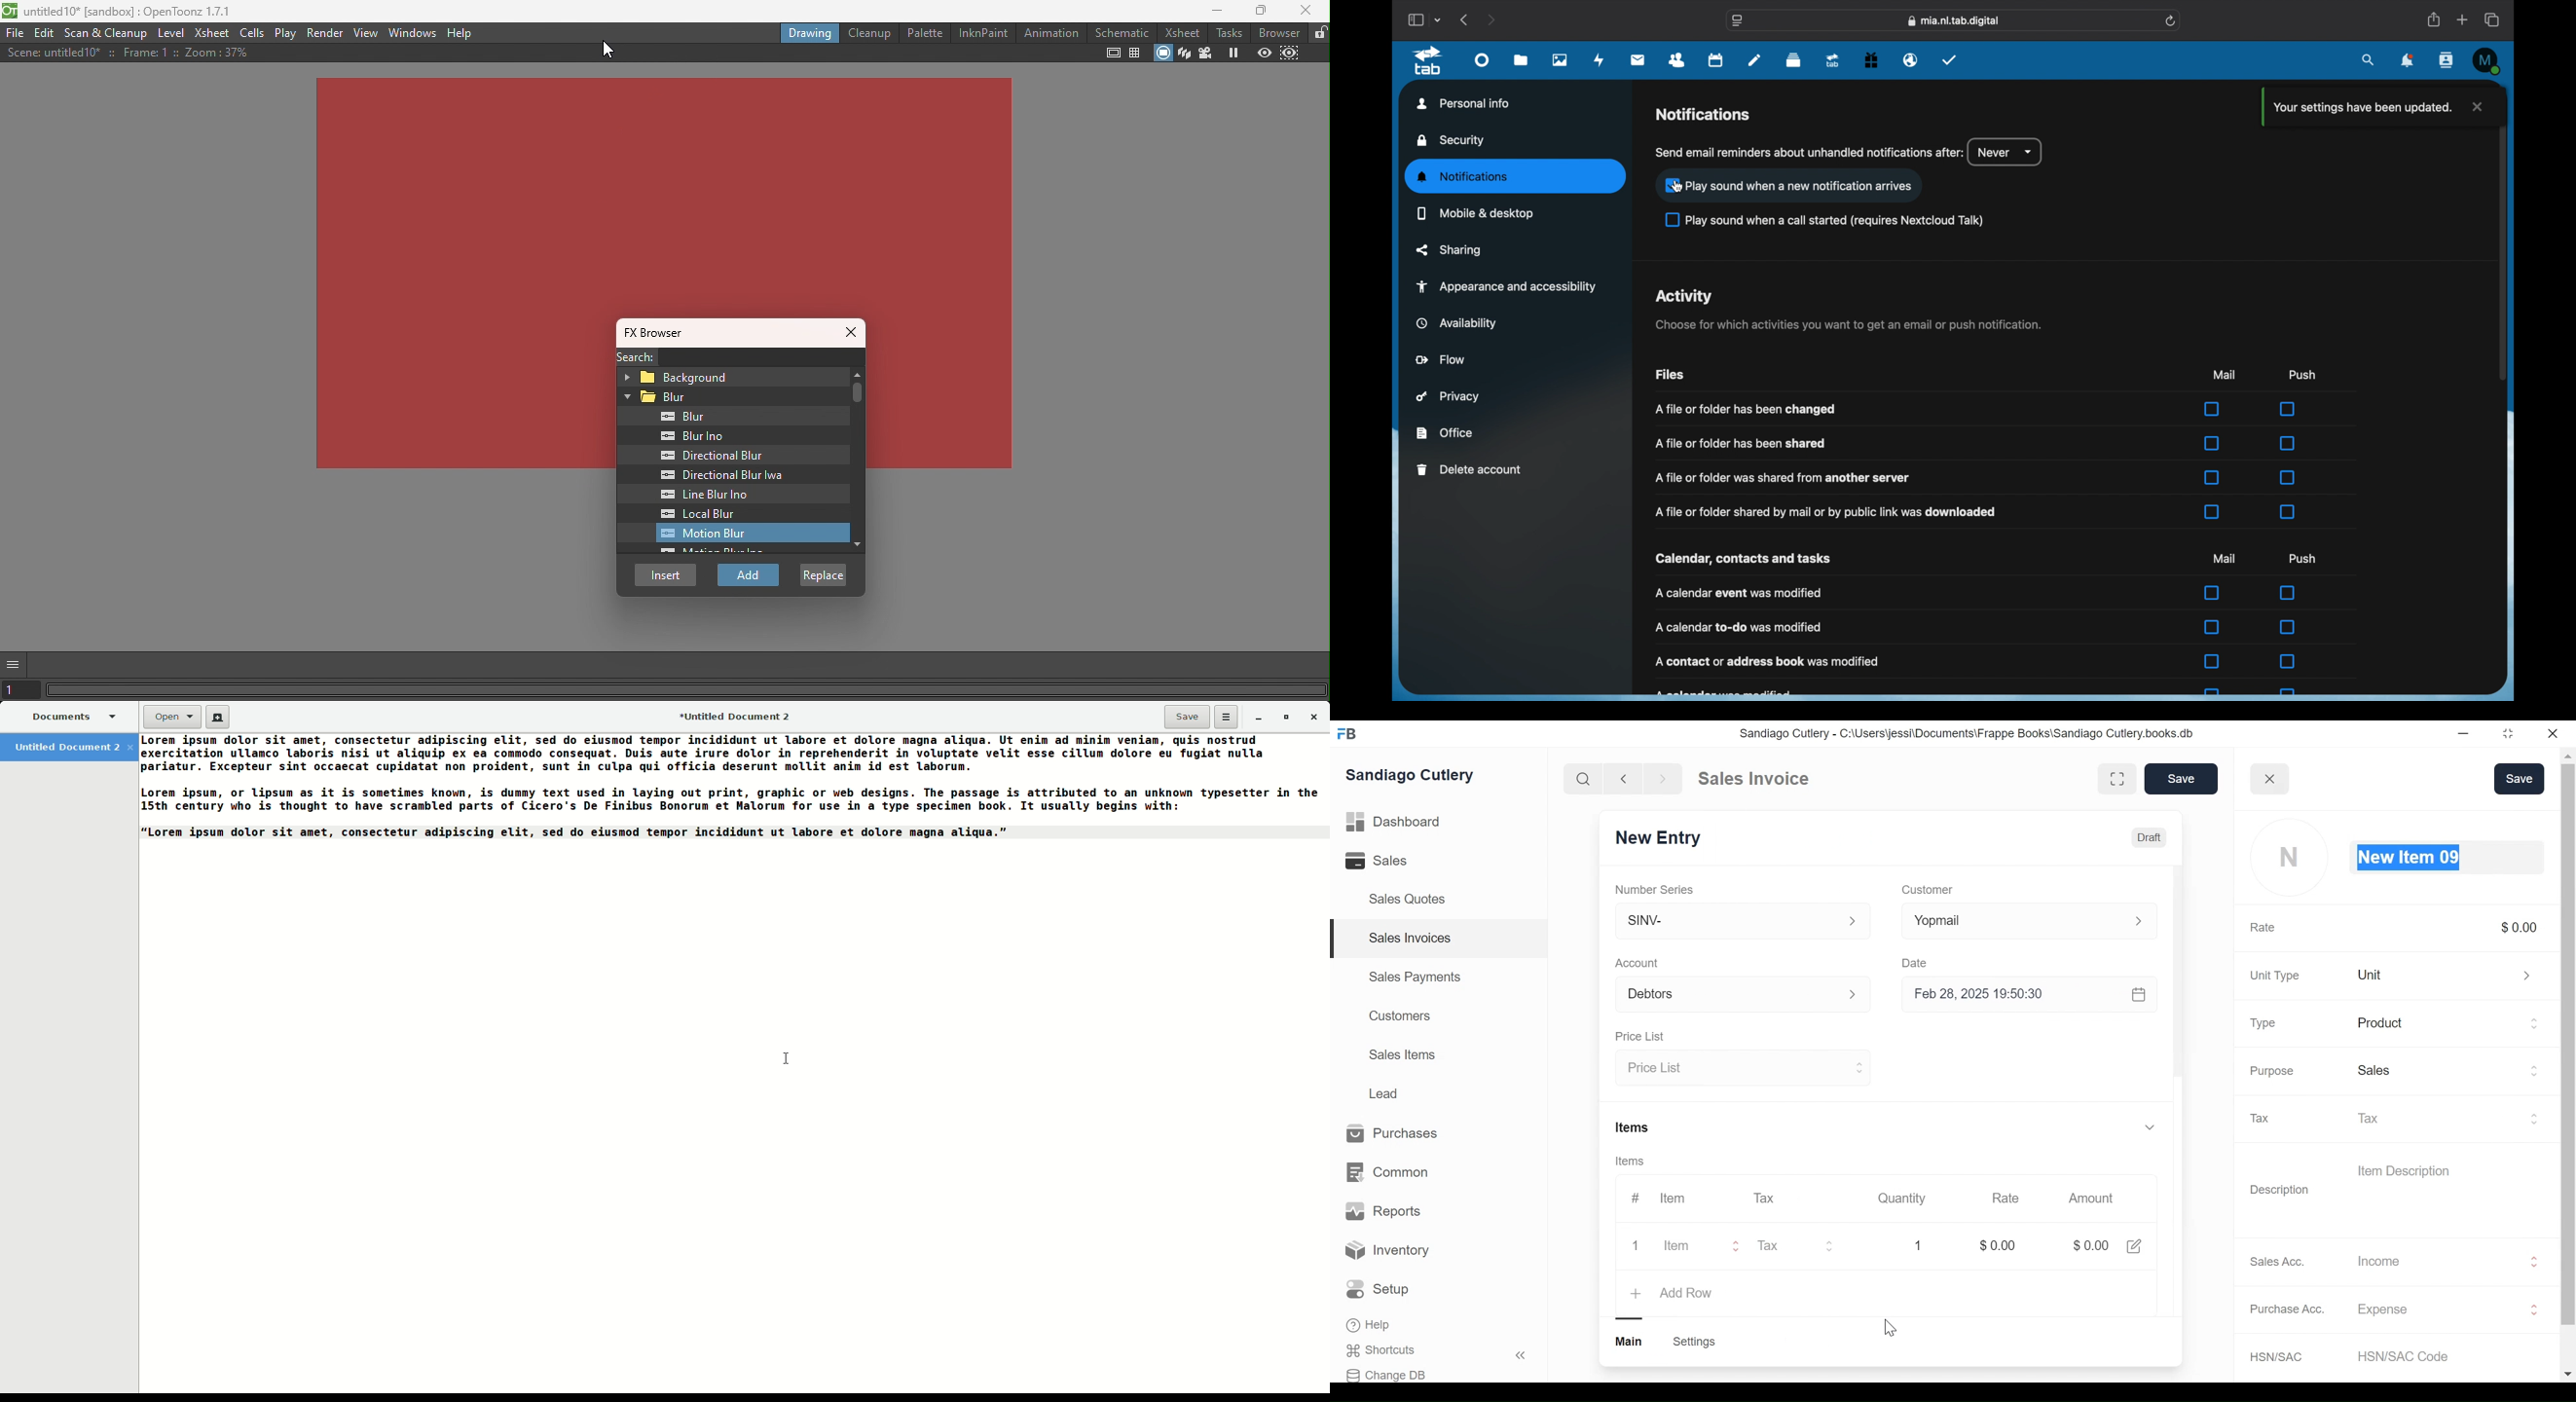  I want to click on checkbox, so click(2211, 626).